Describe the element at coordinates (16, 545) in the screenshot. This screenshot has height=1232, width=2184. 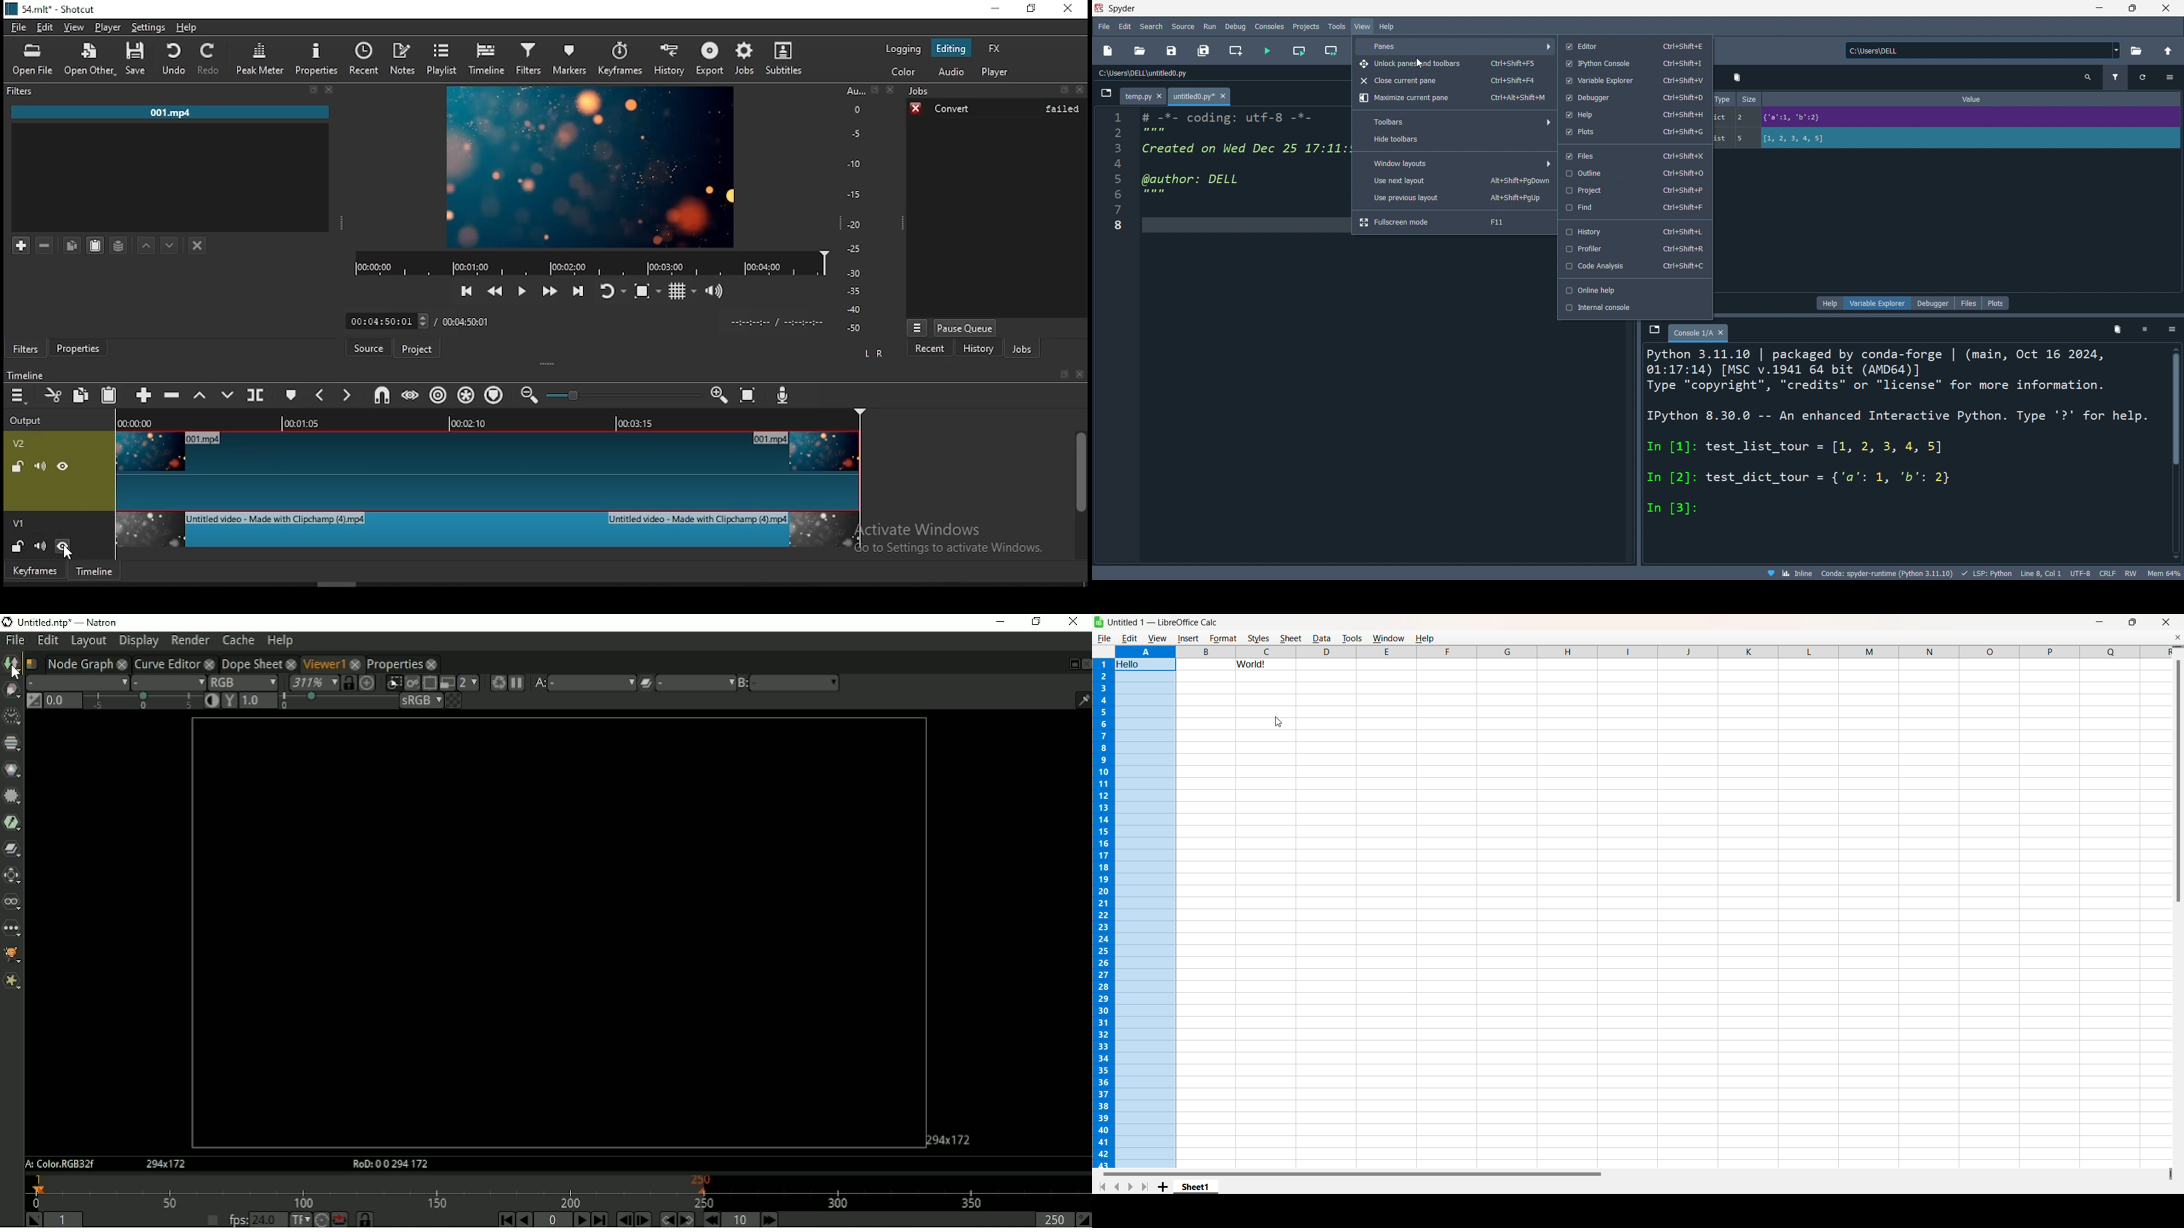
I see `(un)lock` at that location.